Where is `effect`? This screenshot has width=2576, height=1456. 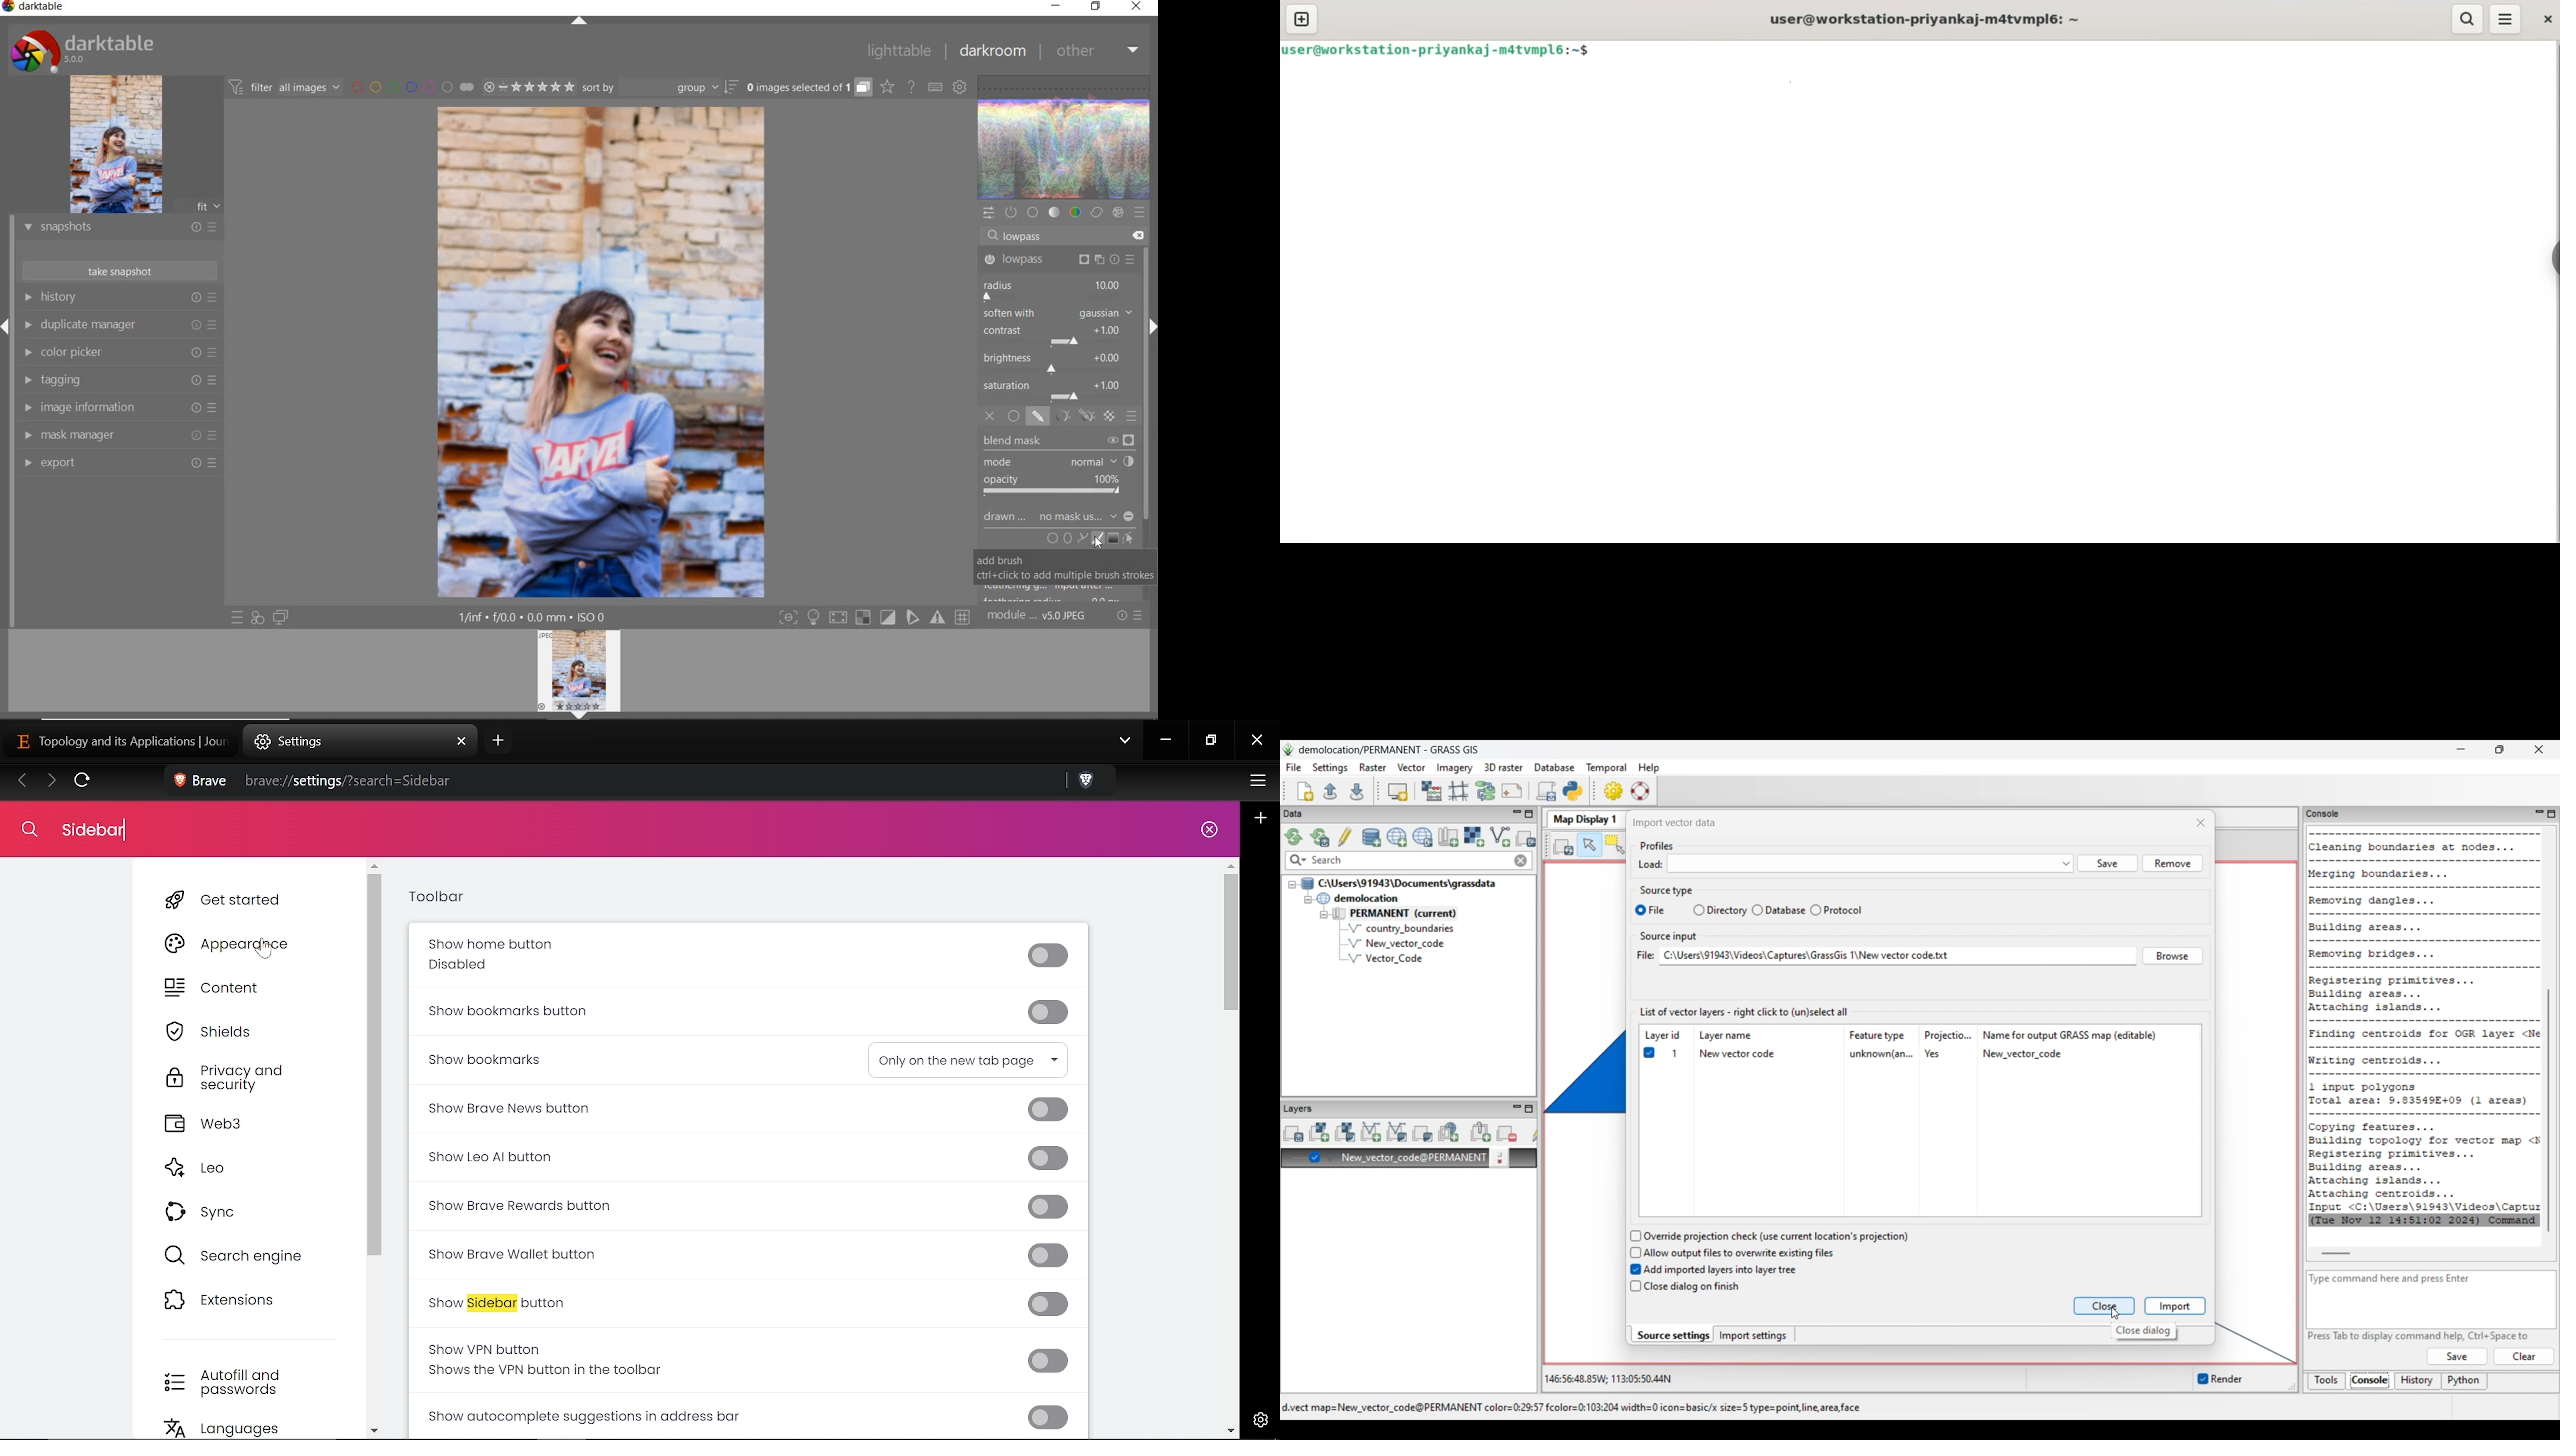
effect is located at coordinates (1117, 213).